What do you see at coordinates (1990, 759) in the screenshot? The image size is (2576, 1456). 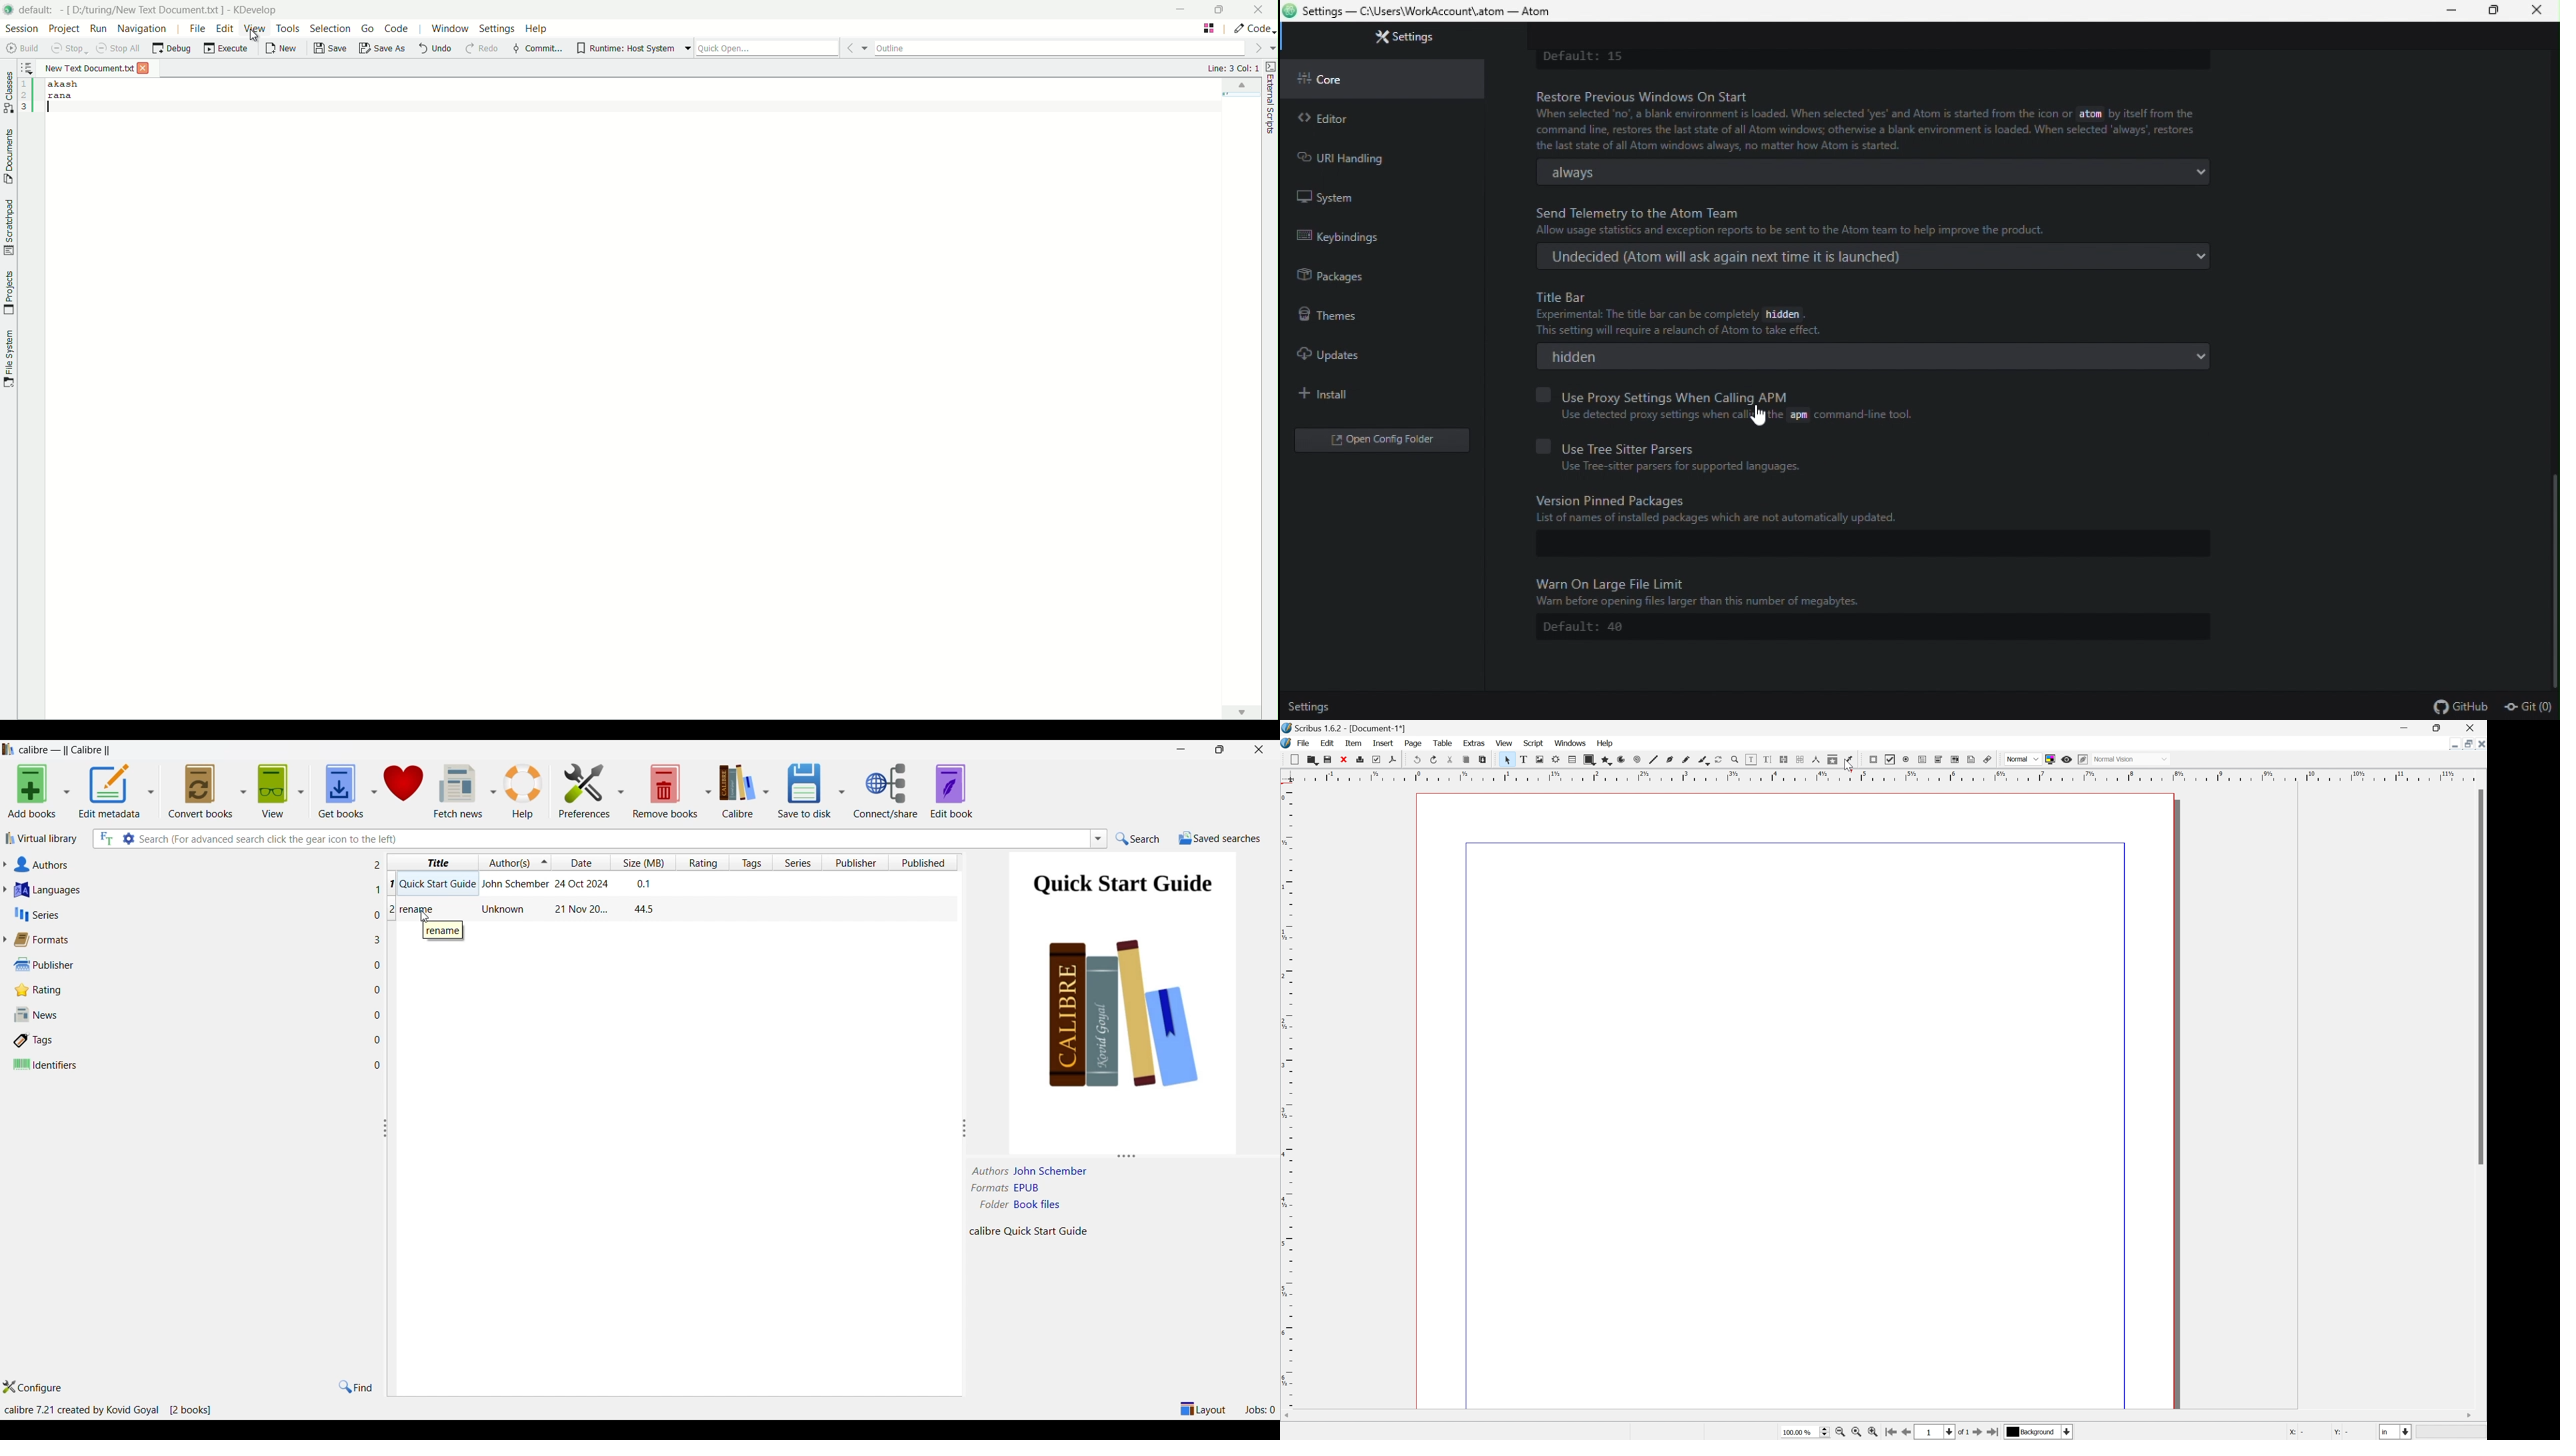 I see `Link annotation` at bounding box center [1990, 759].